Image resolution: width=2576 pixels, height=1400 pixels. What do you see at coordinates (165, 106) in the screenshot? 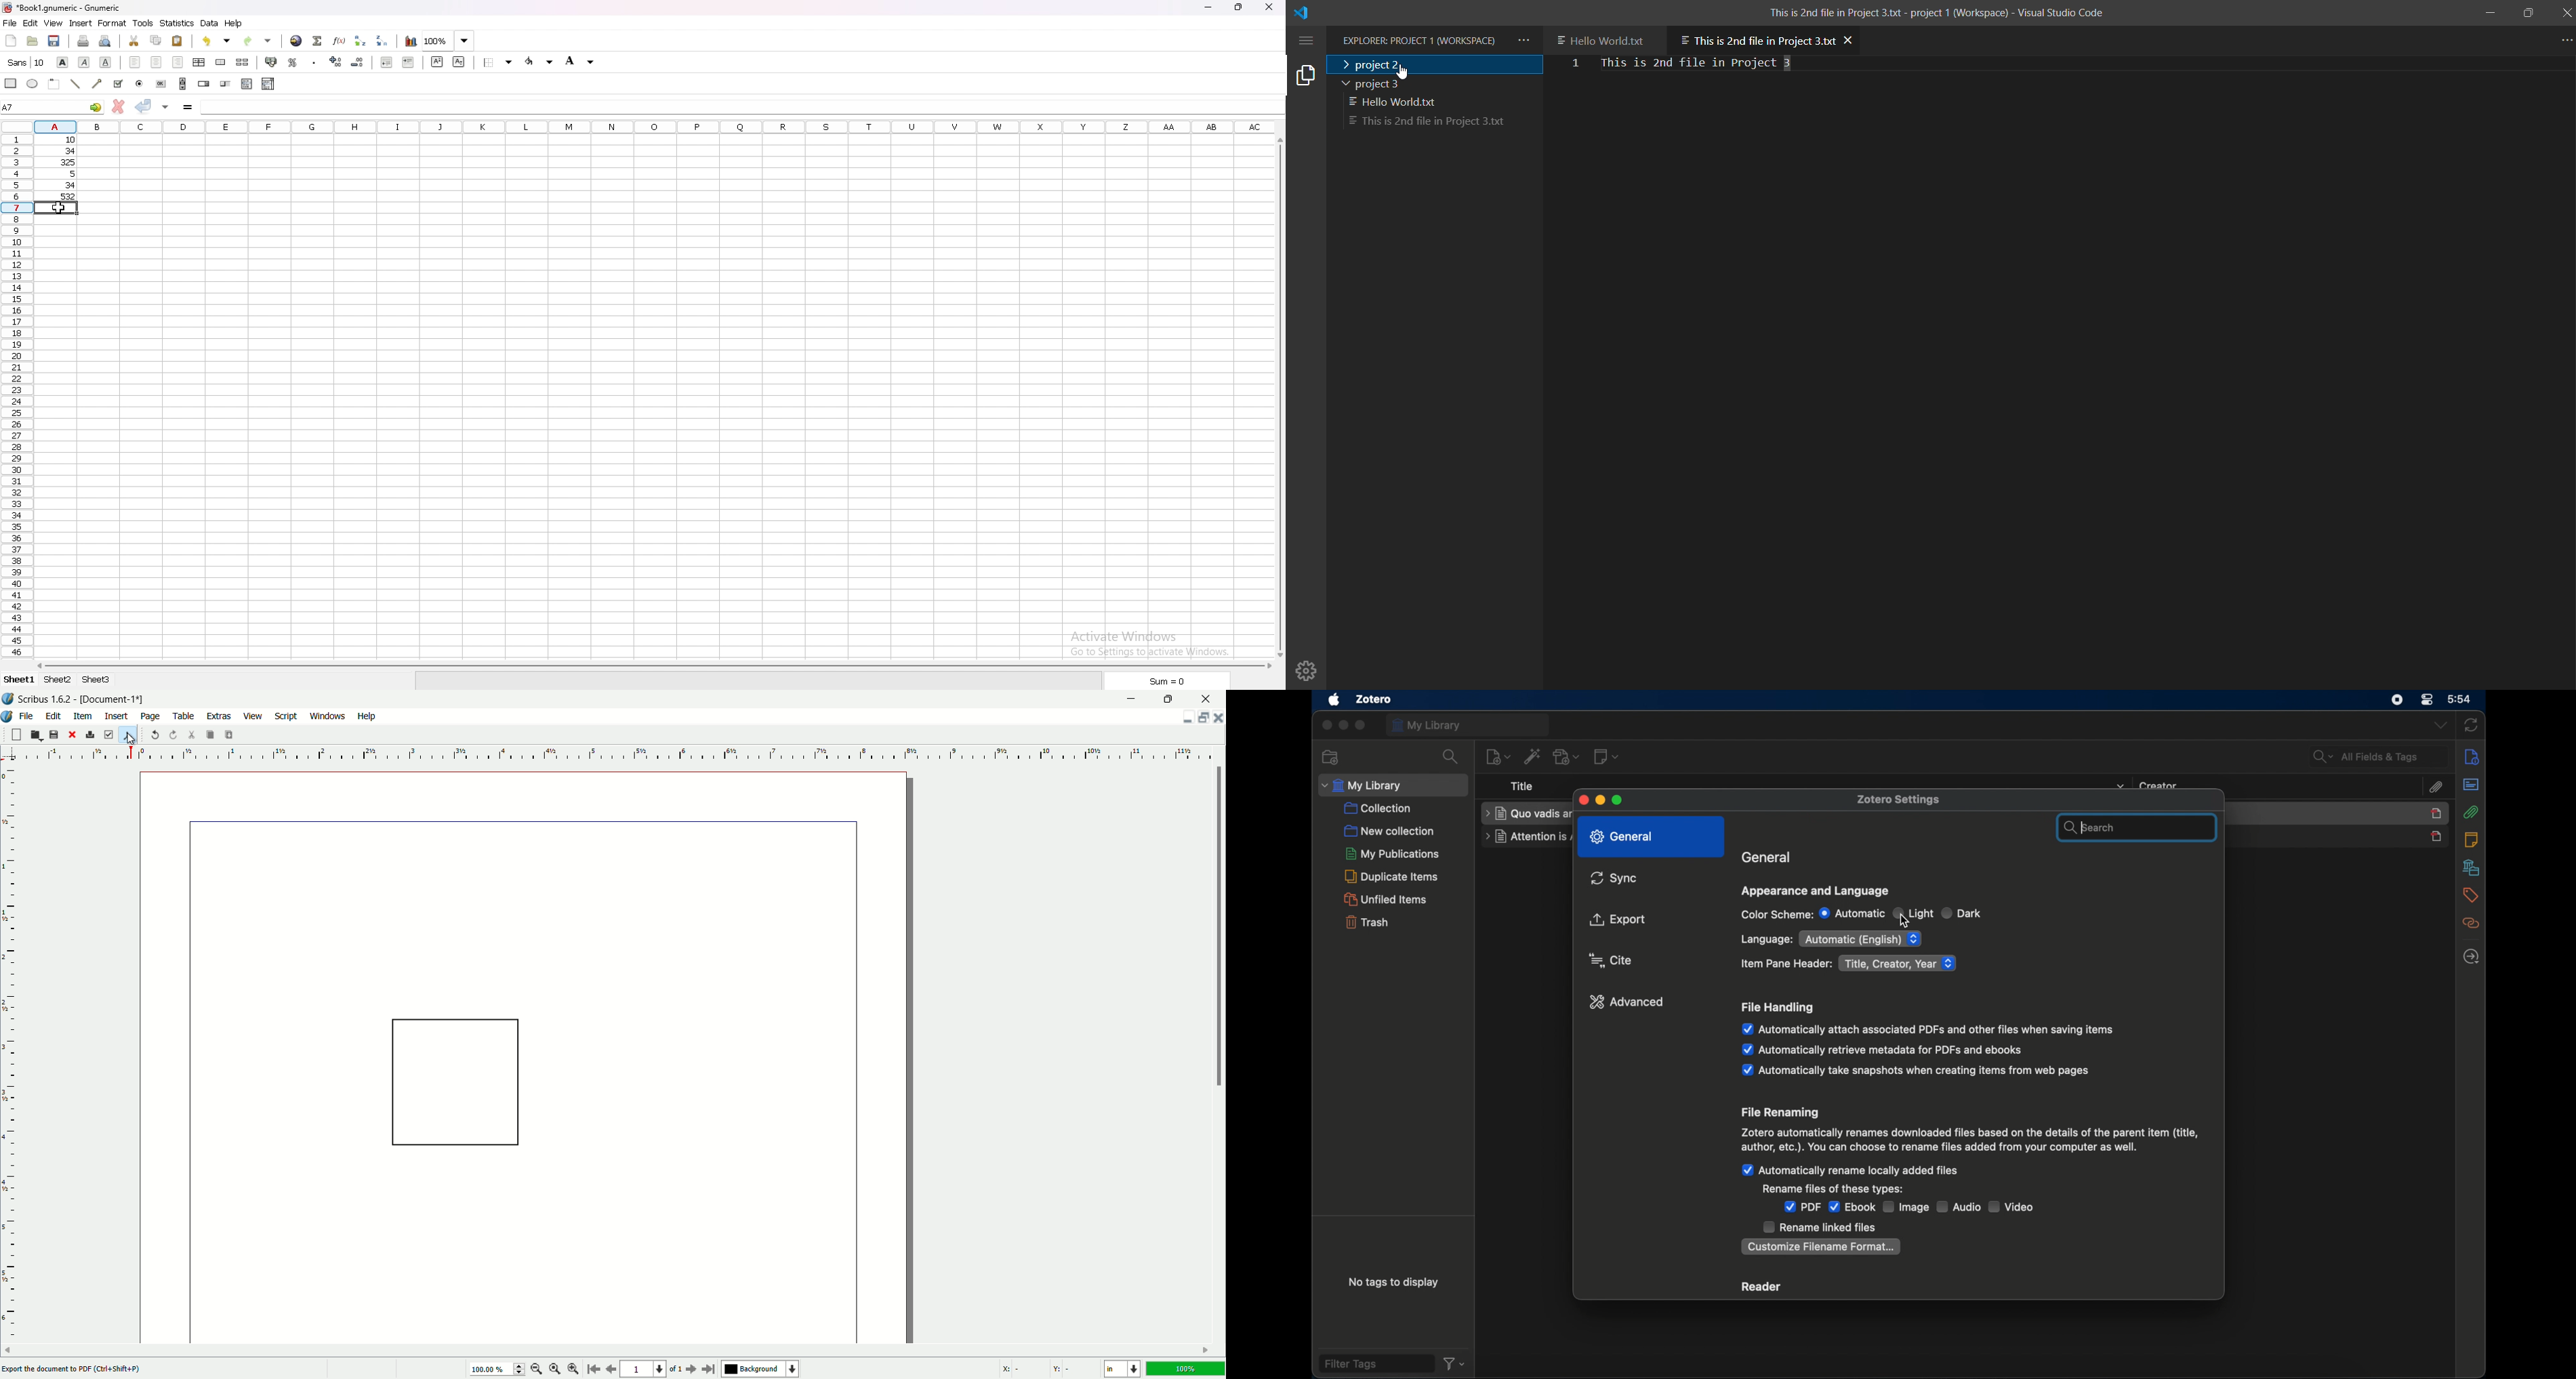
I see `accept changes in all cells` at bounding box center [165, 106].